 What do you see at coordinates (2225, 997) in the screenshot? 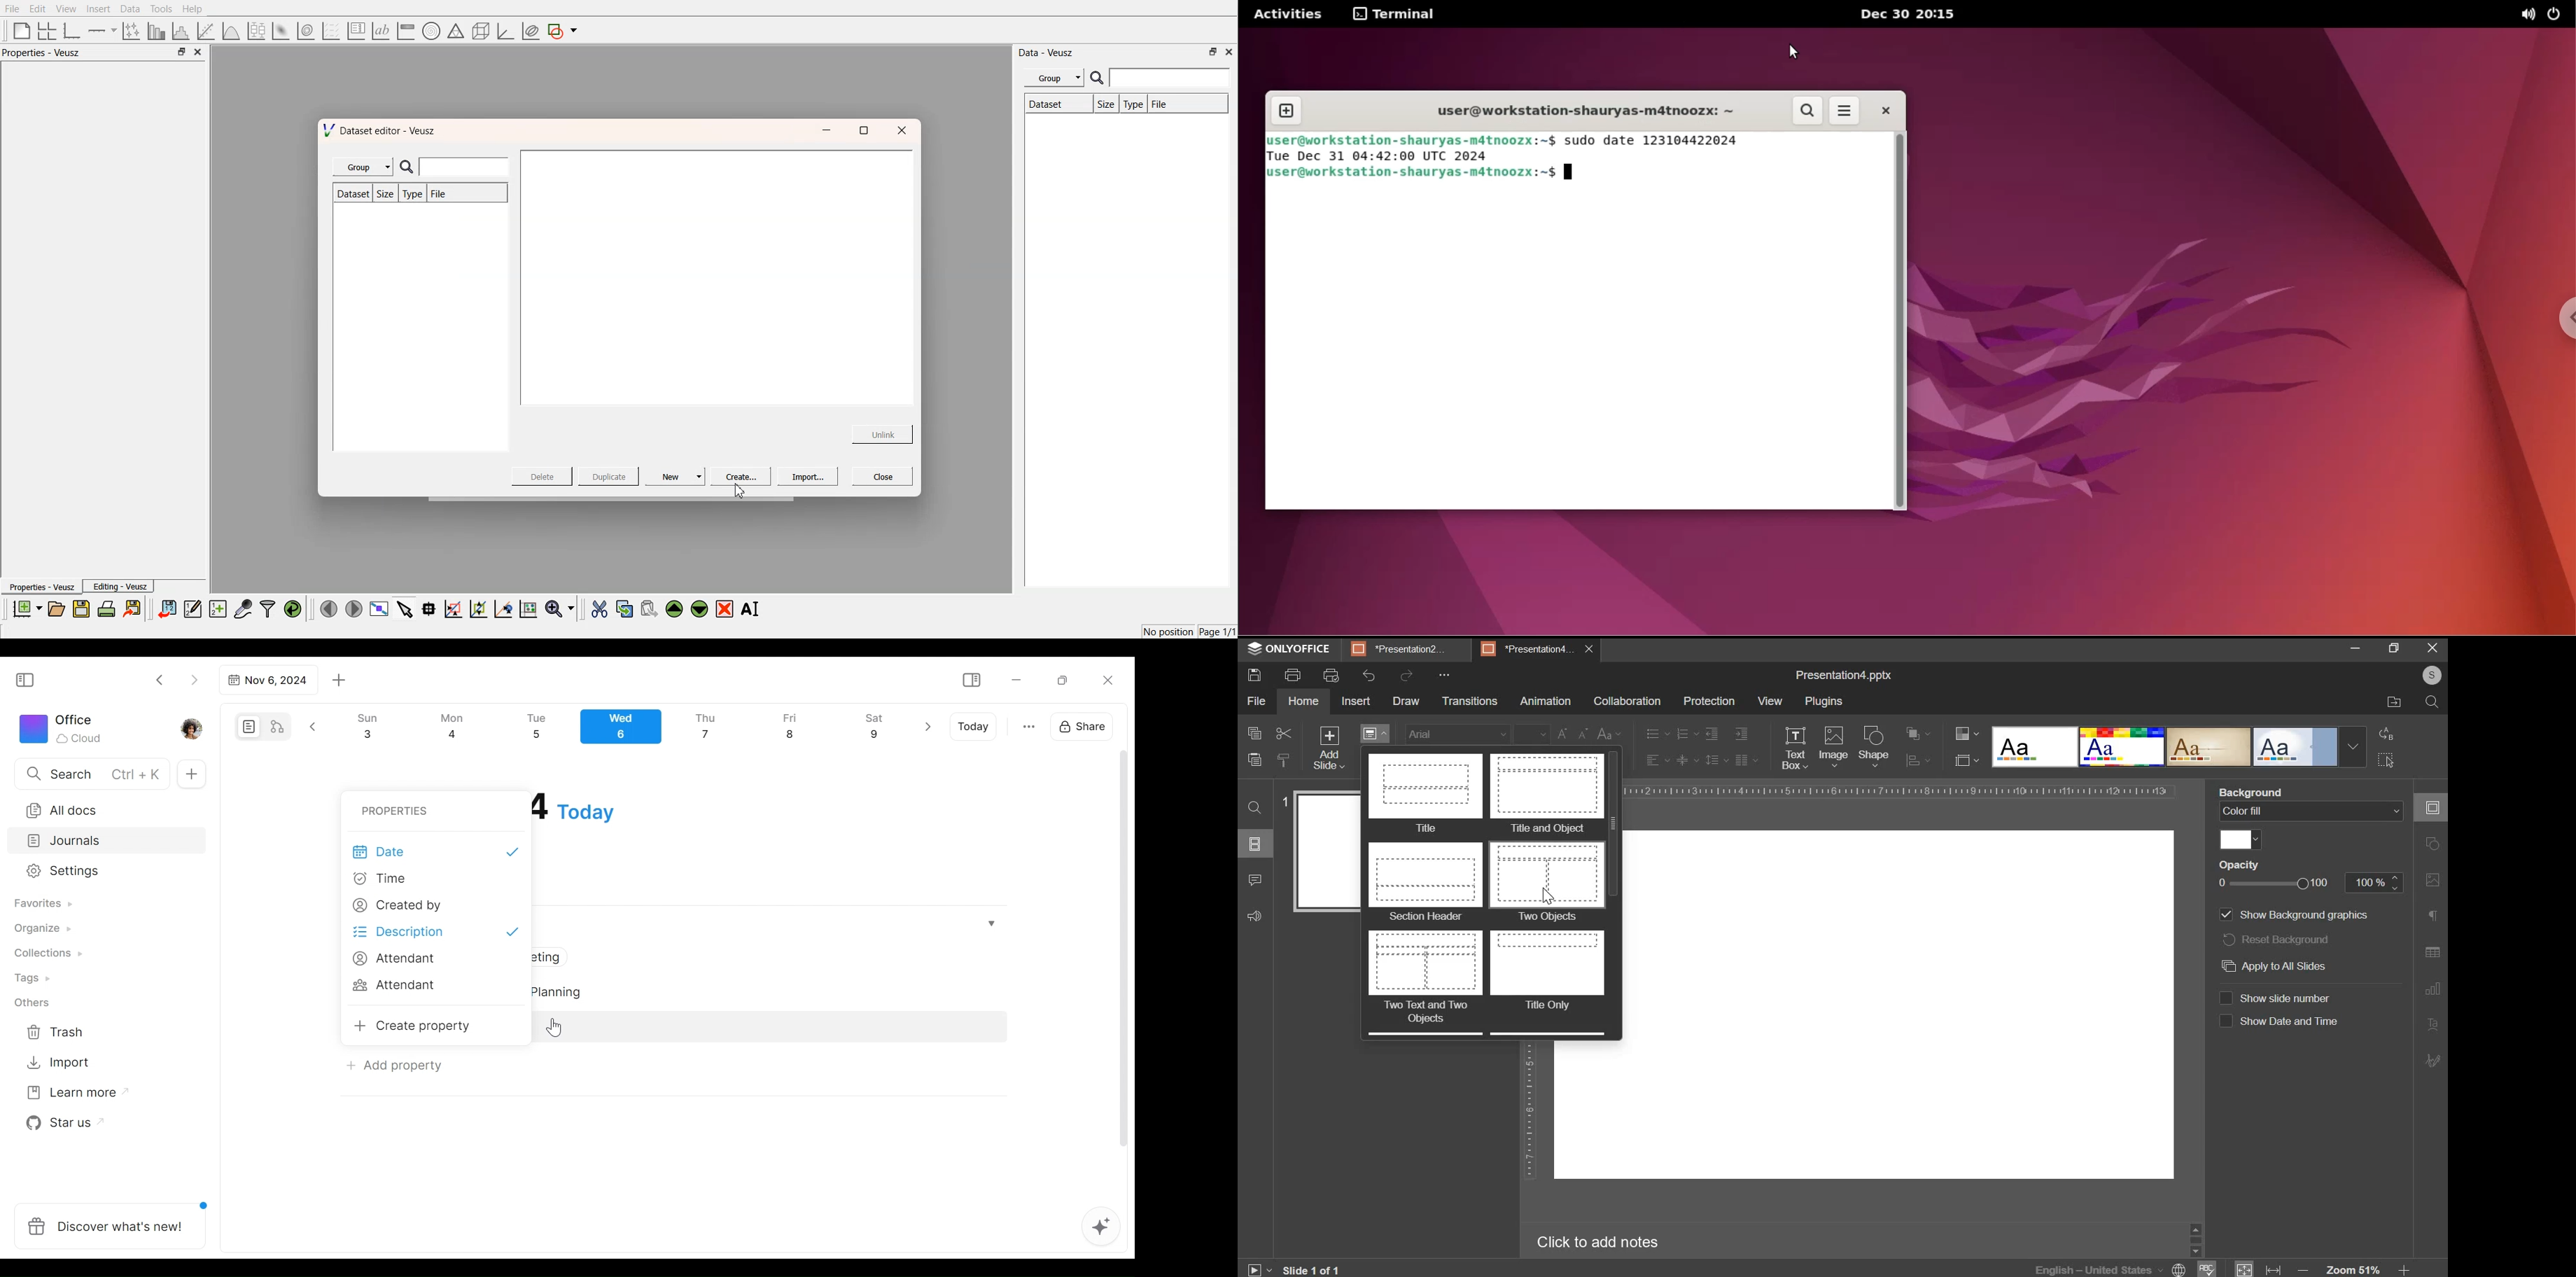
I see `check box` at bounding box center [2225, 997].